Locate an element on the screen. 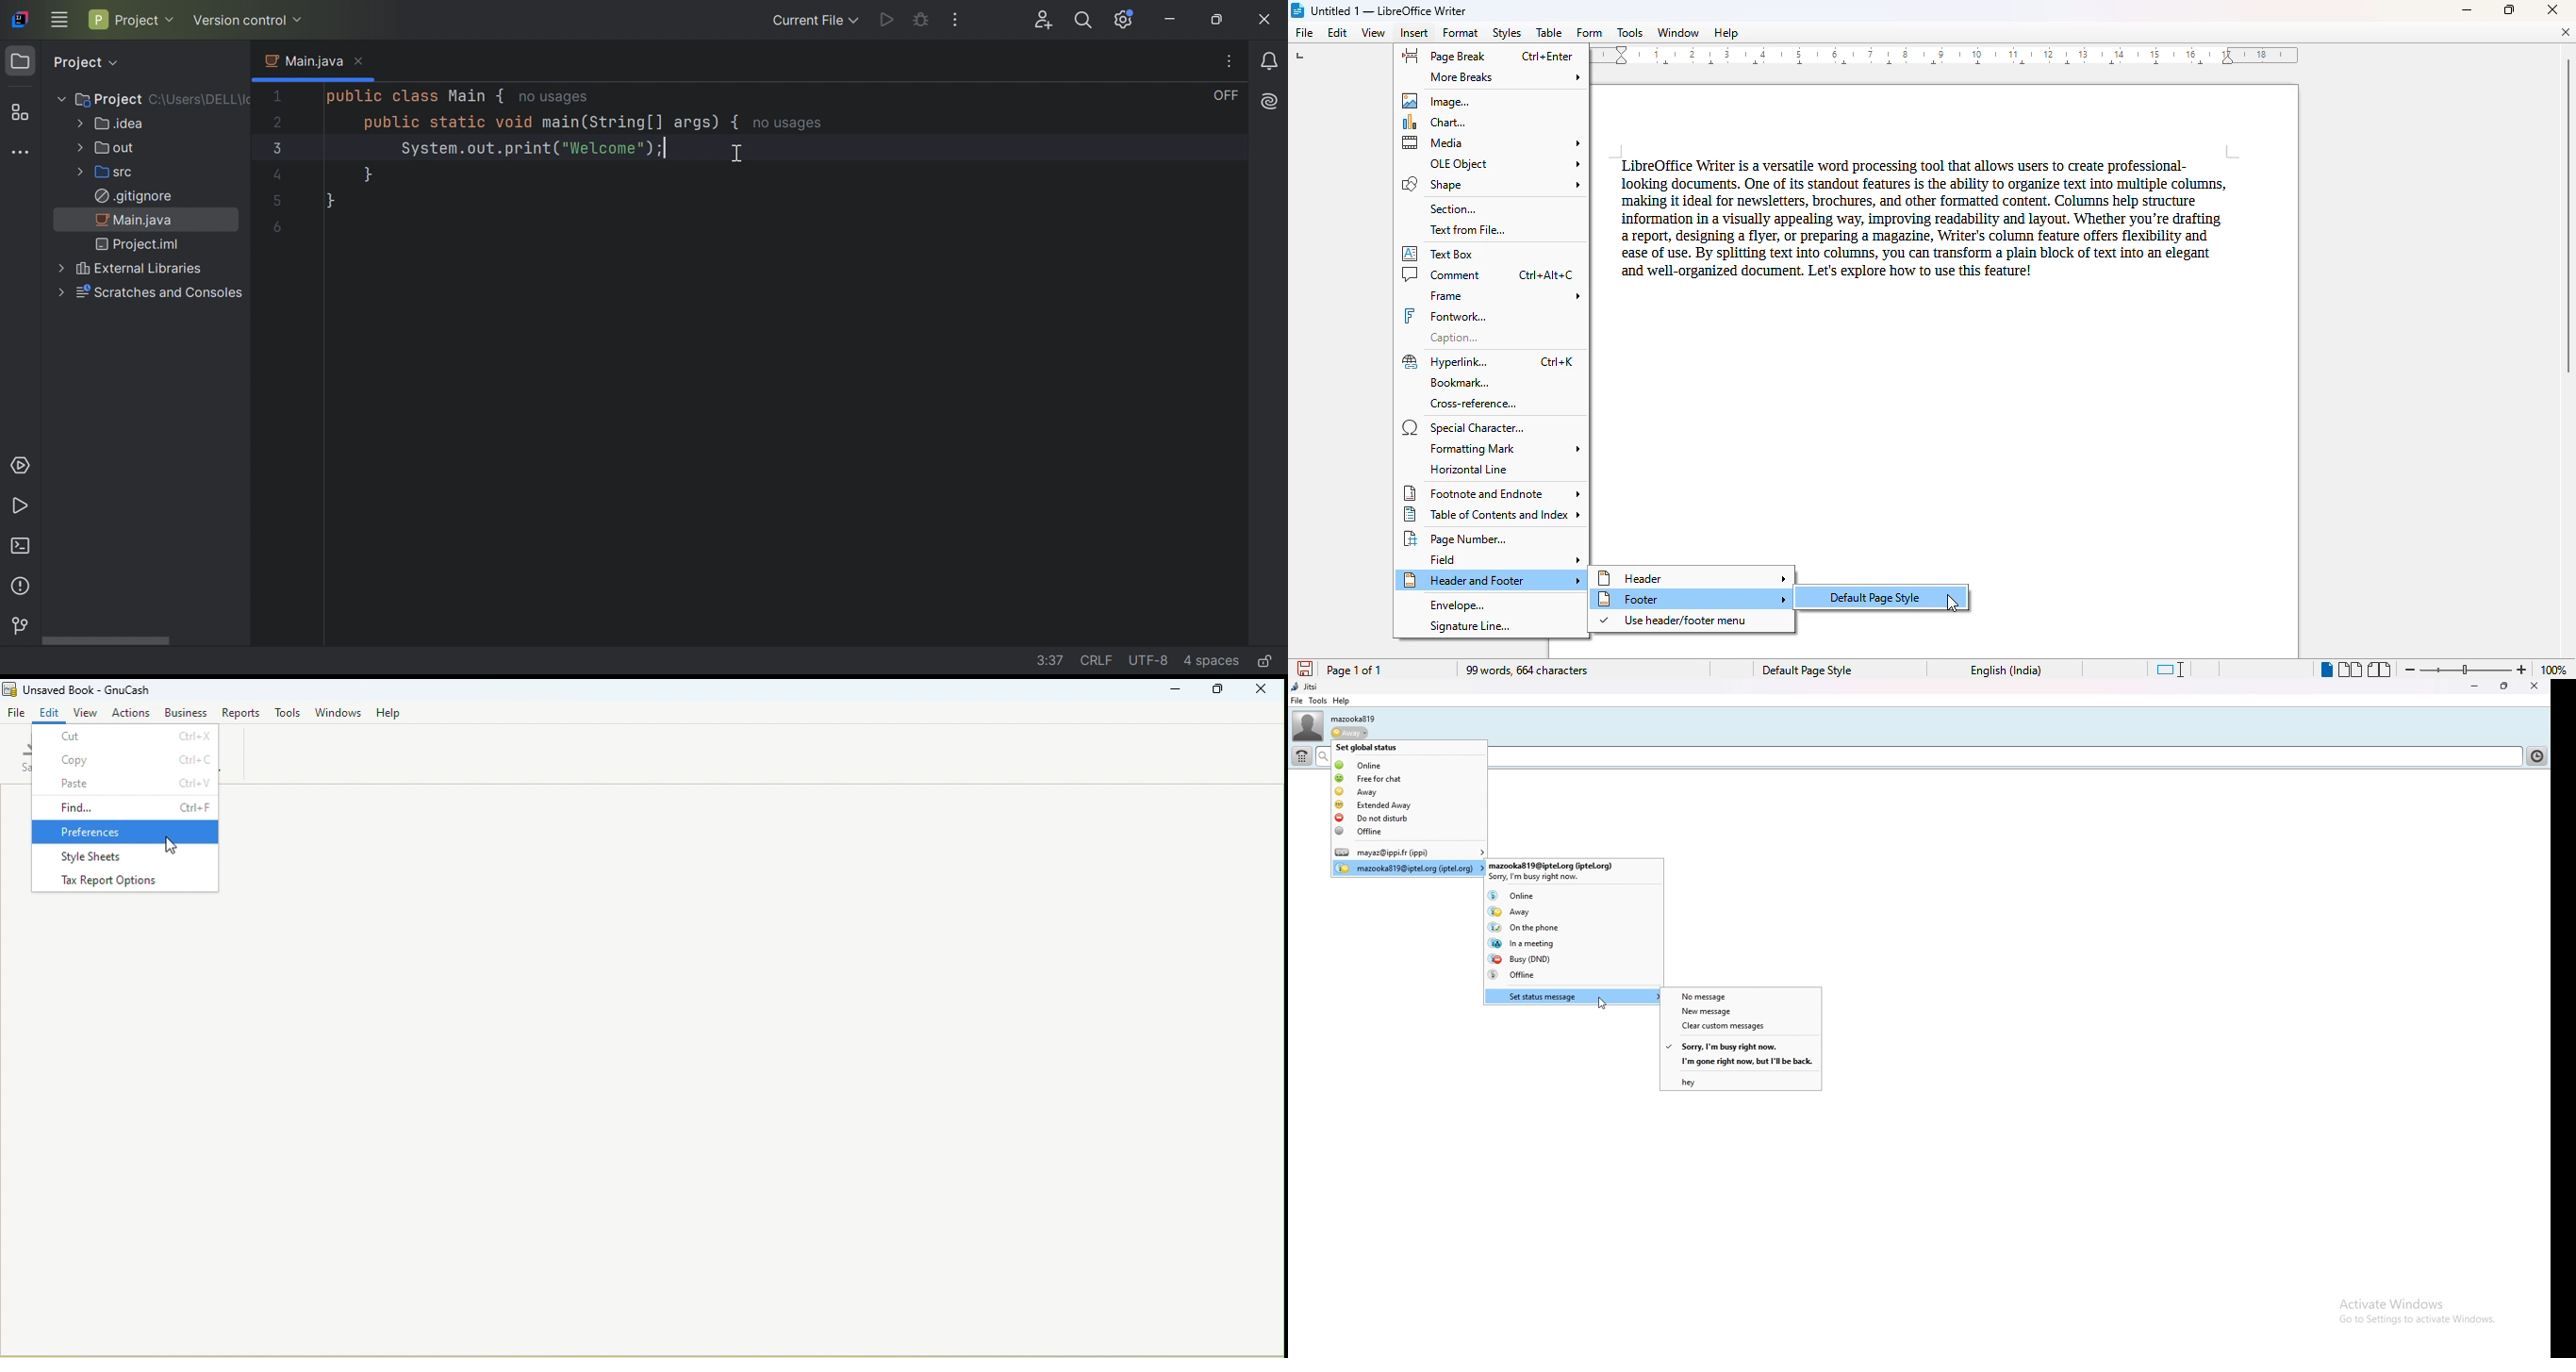 The width and height of the screenshot is (2576, 1372). jitsi is located at coordinates (1304, 687).